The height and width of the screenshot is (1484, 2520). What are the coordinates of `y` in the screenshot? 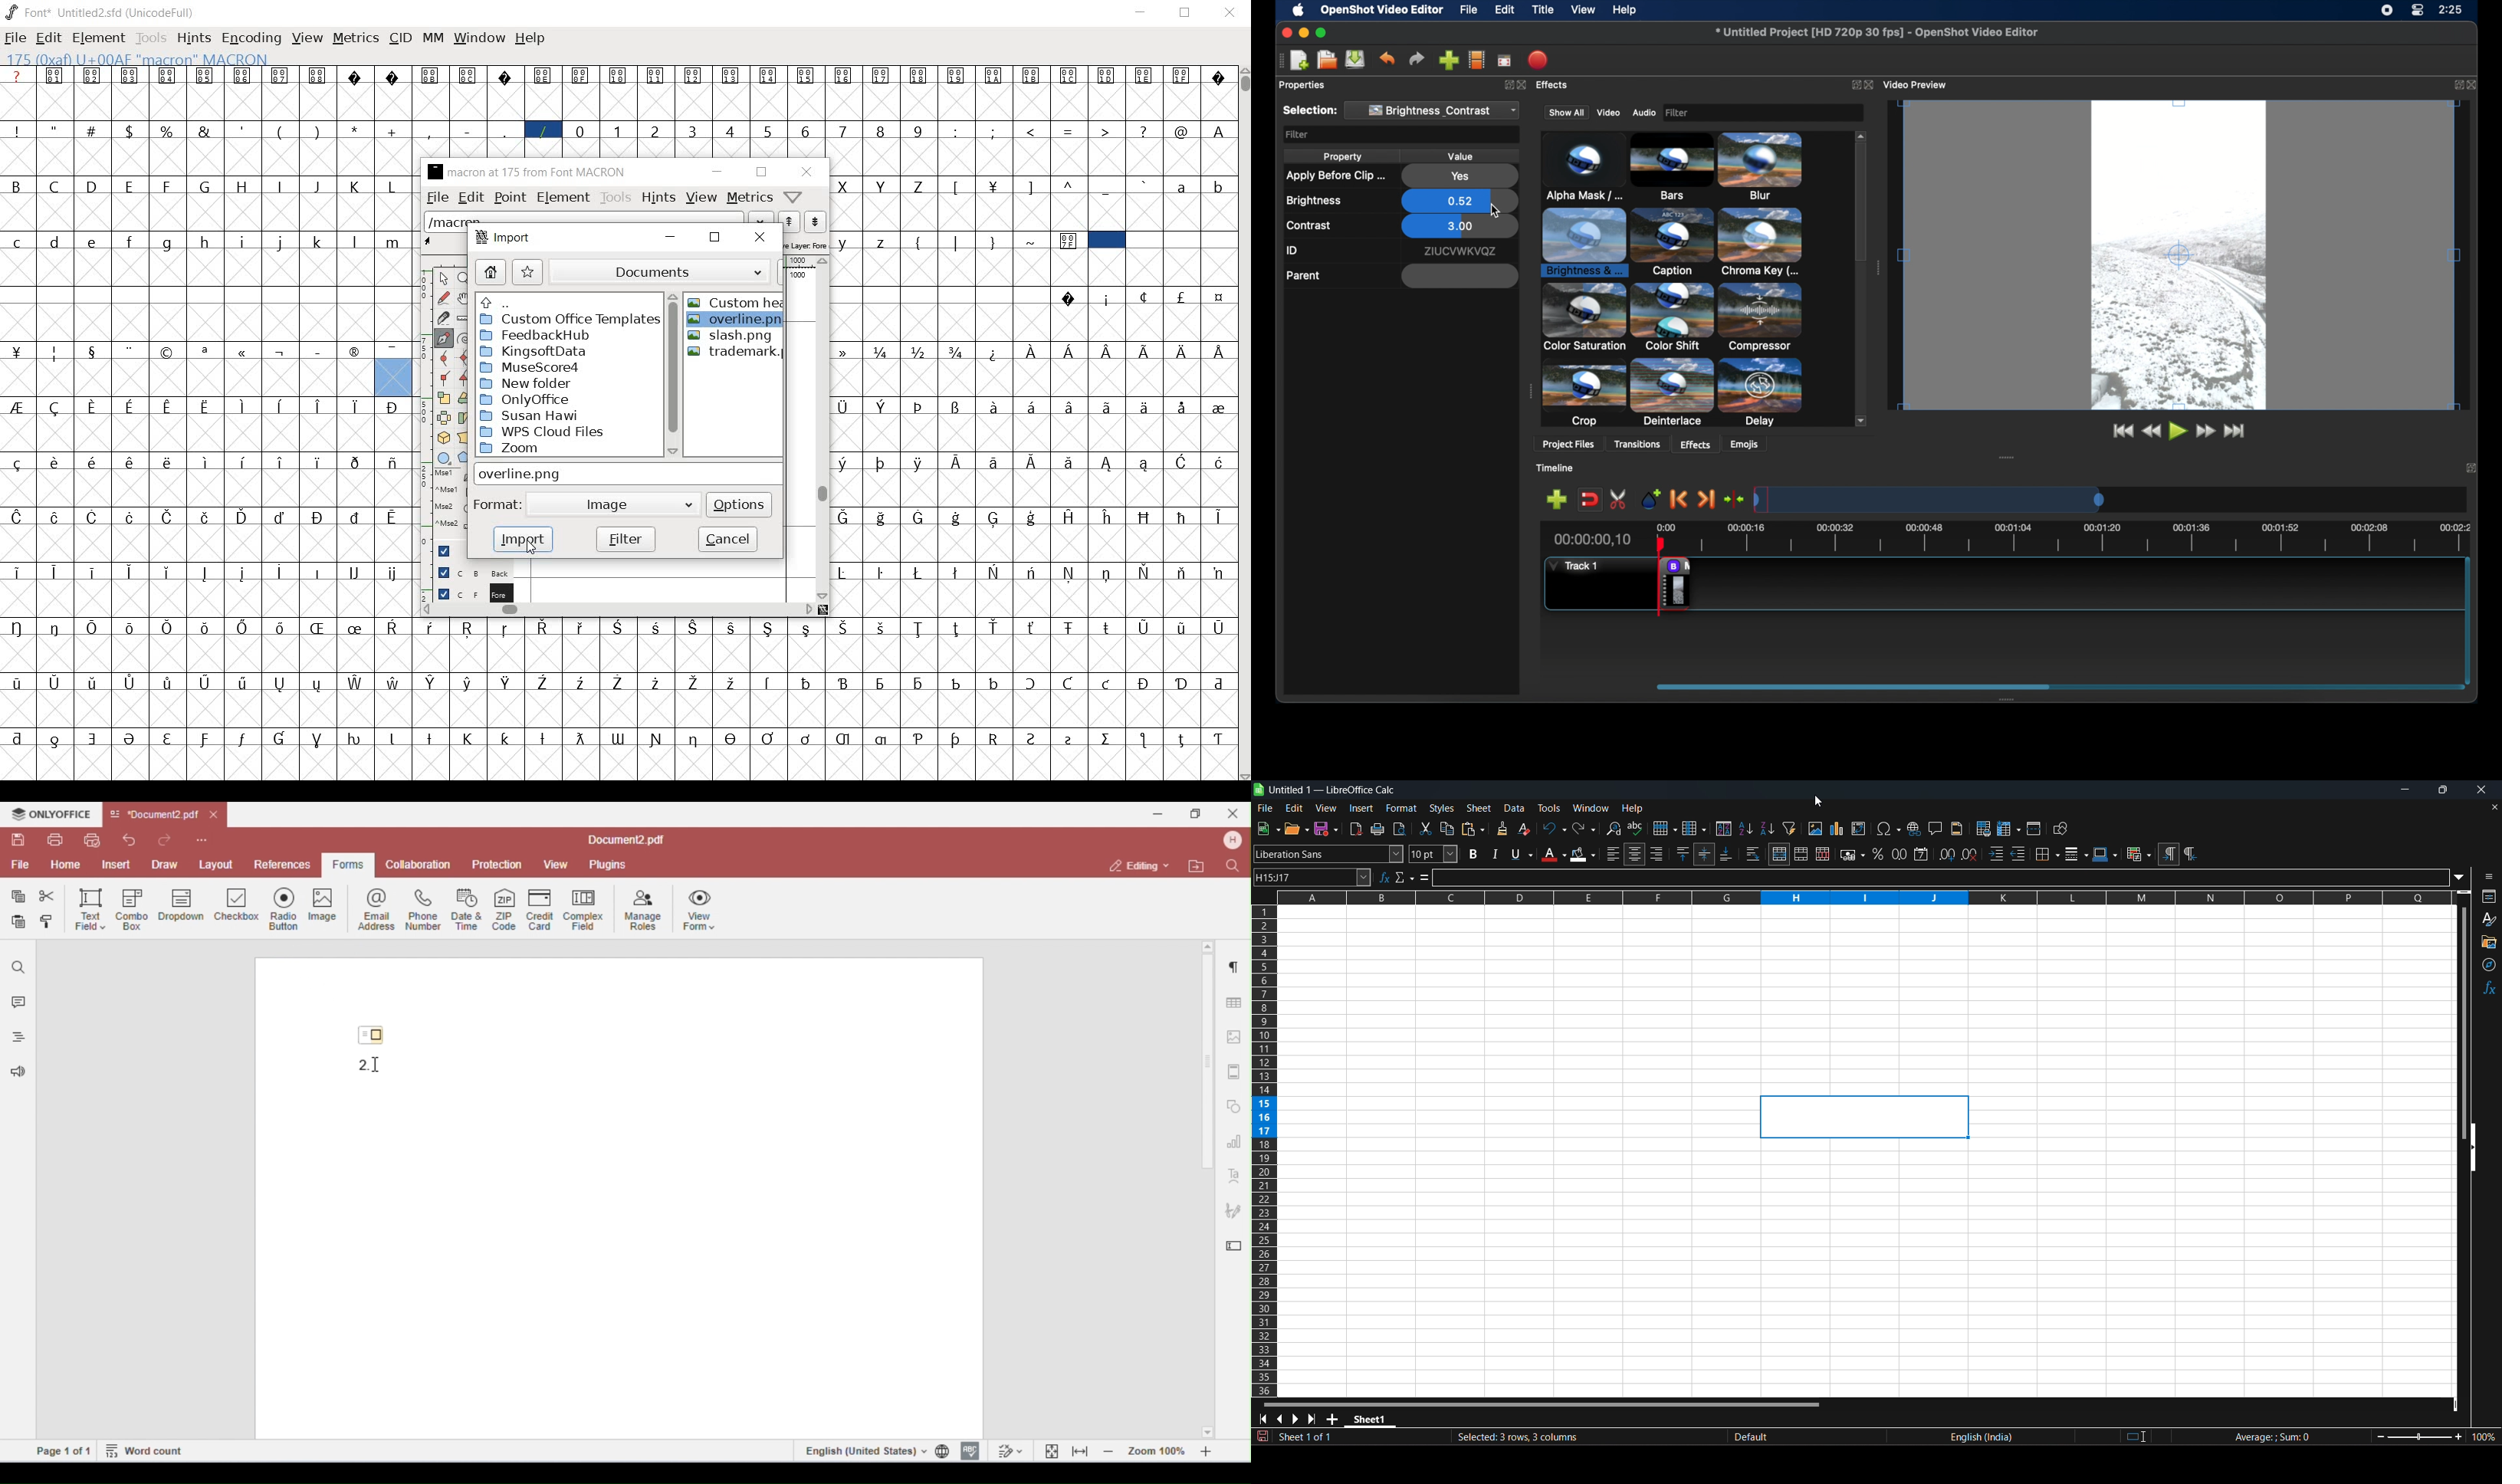 It's located at (845, 241).